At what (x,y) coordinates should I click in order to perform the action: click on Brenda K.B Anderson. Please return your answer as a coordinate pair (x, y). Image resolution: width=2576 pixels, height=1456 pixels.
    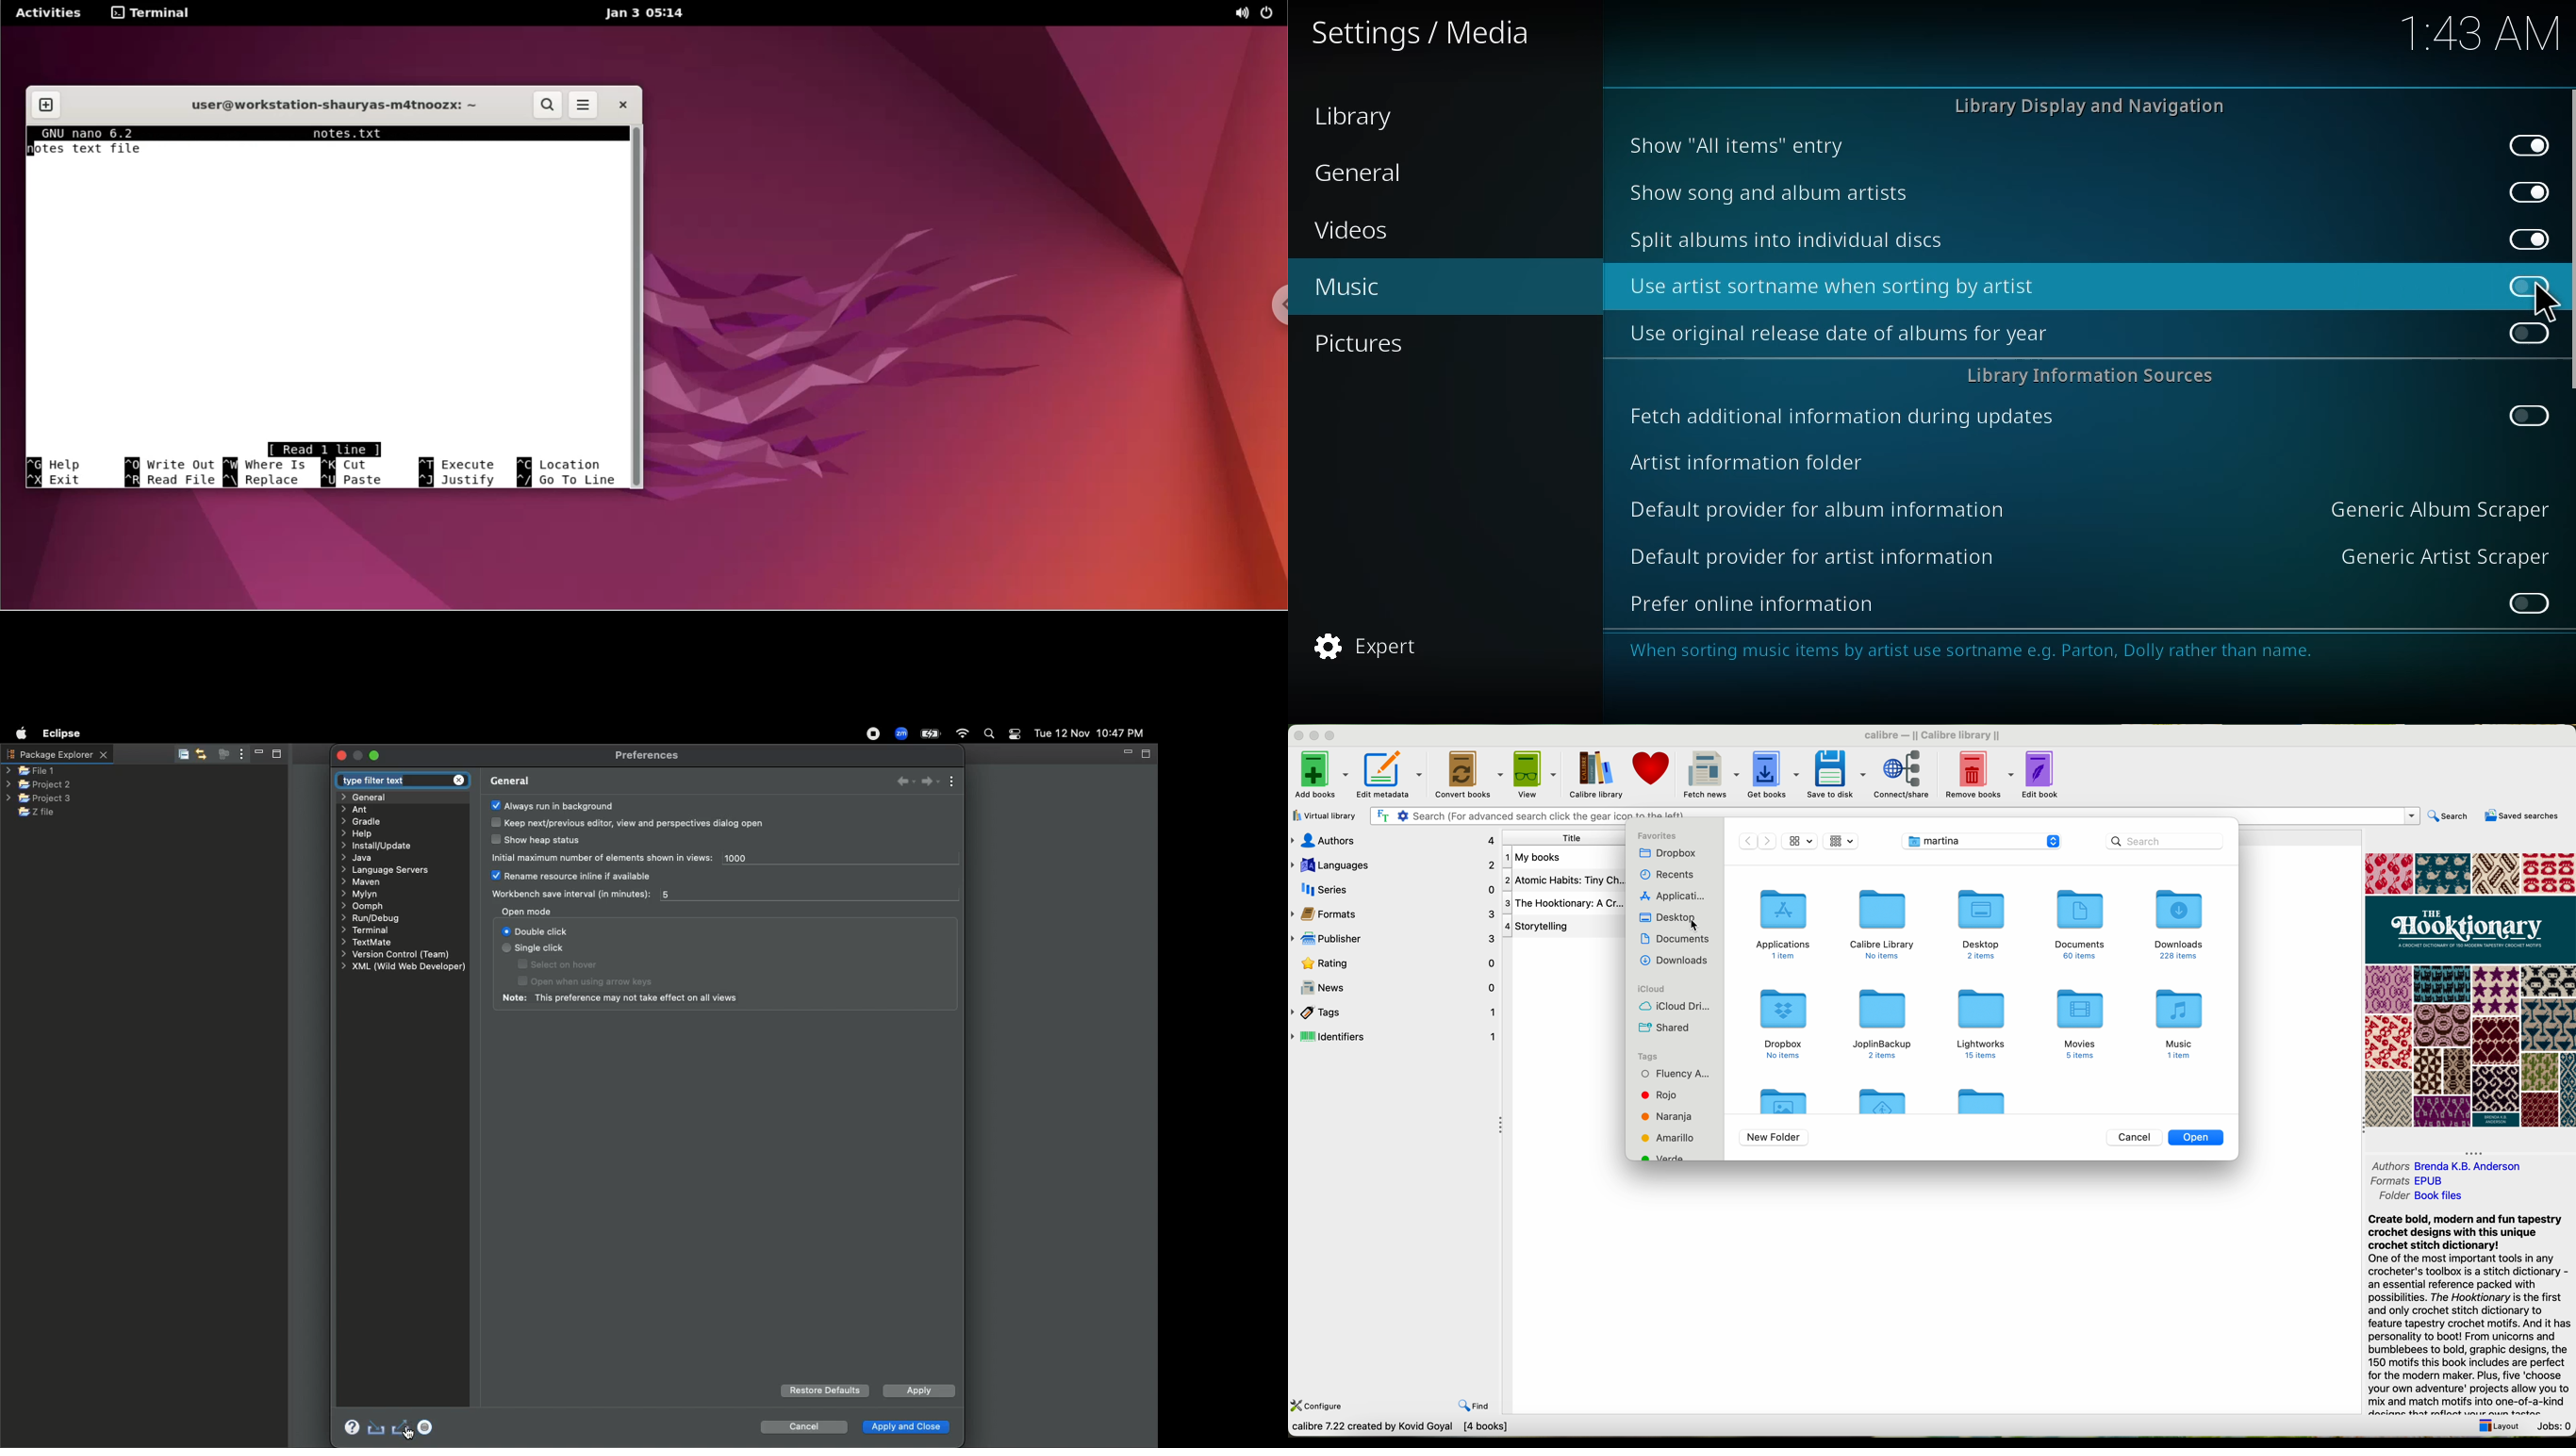
    Looking at the image, I should click on (2495, 1166).